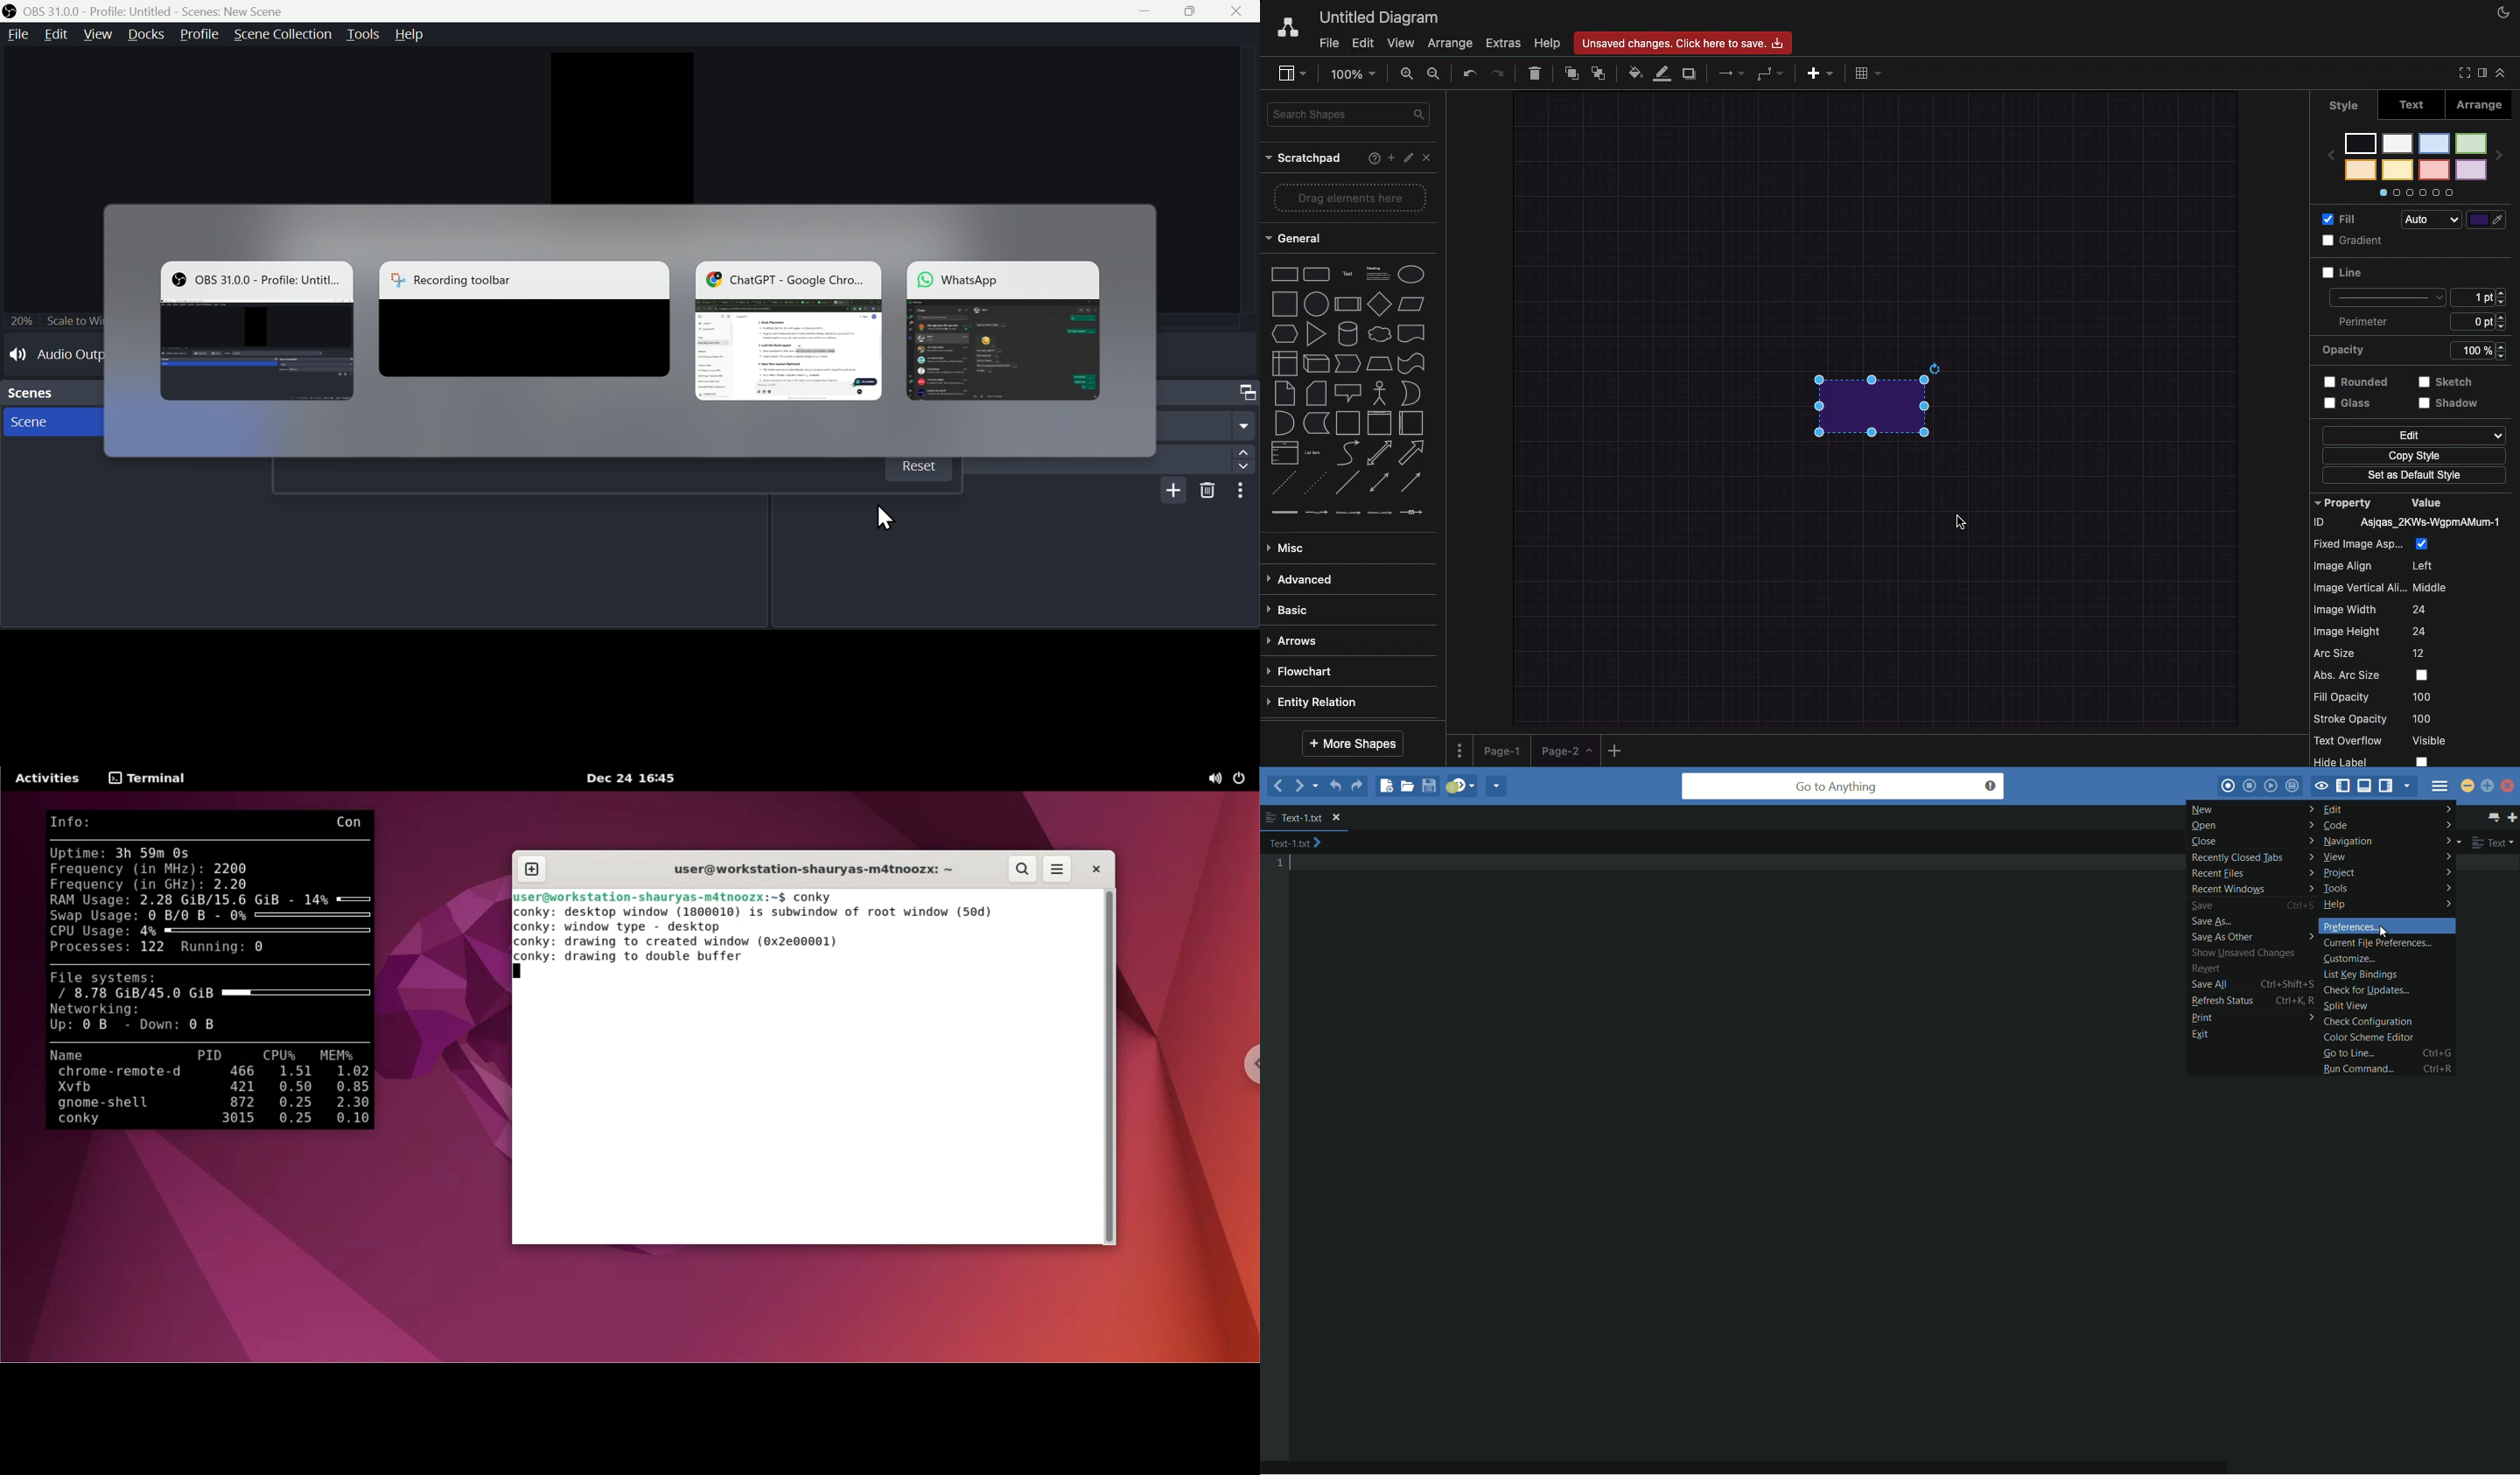 The image size is (2520, 1484). I want to click on new file, so click(1387, 787).